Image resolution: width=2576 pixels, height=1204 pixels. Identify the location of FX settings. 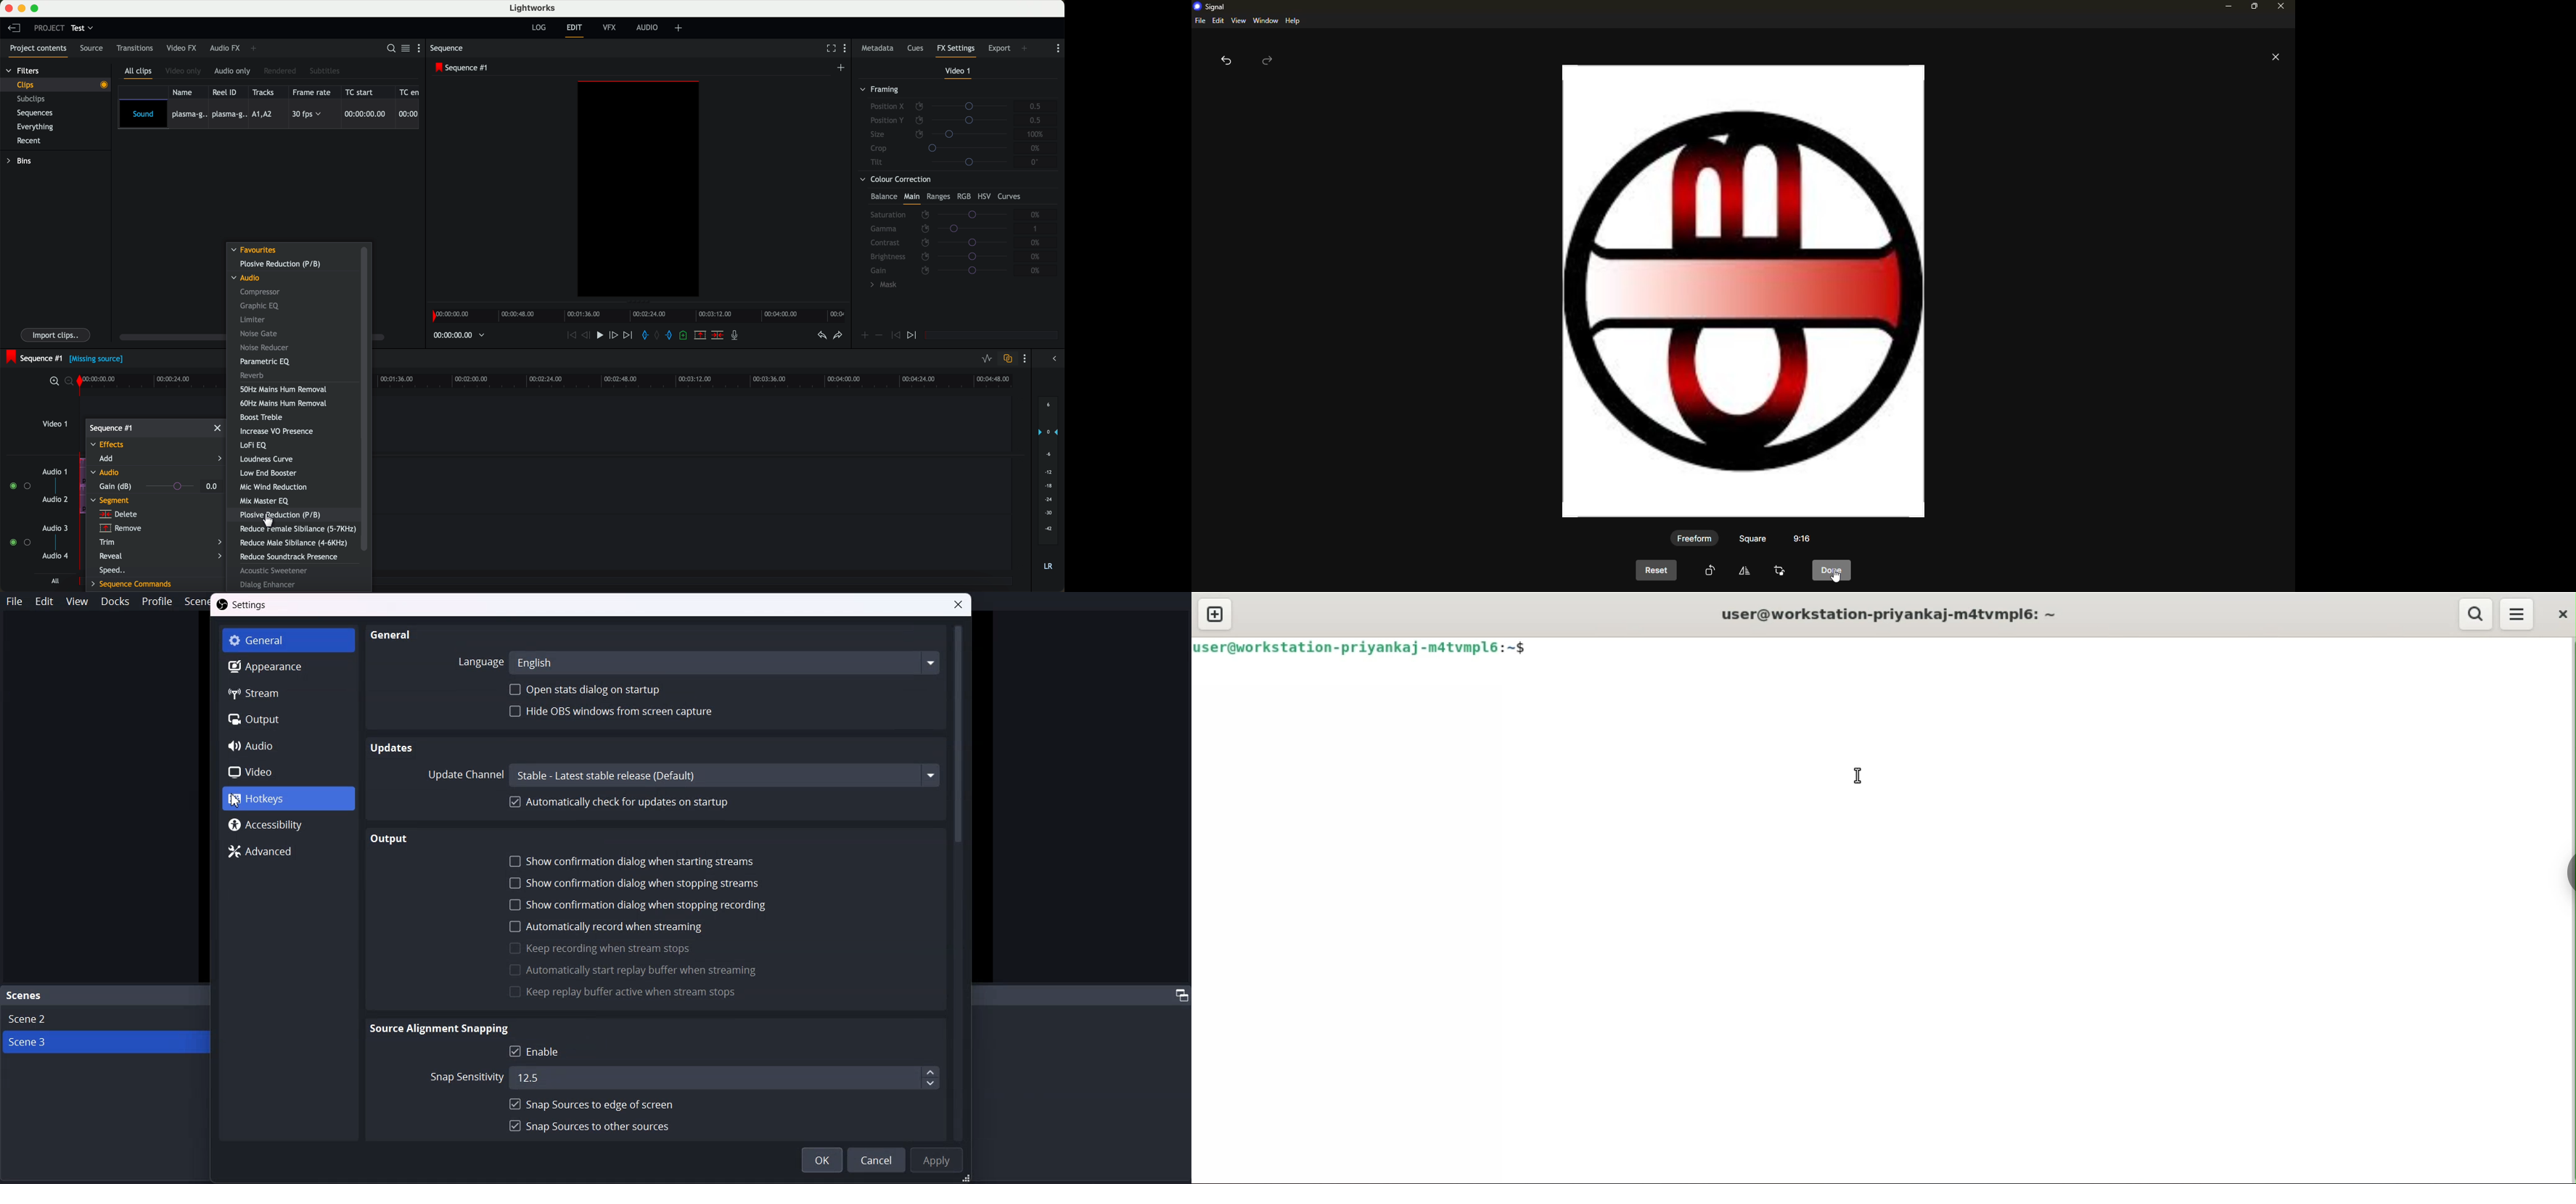
(957, 49).